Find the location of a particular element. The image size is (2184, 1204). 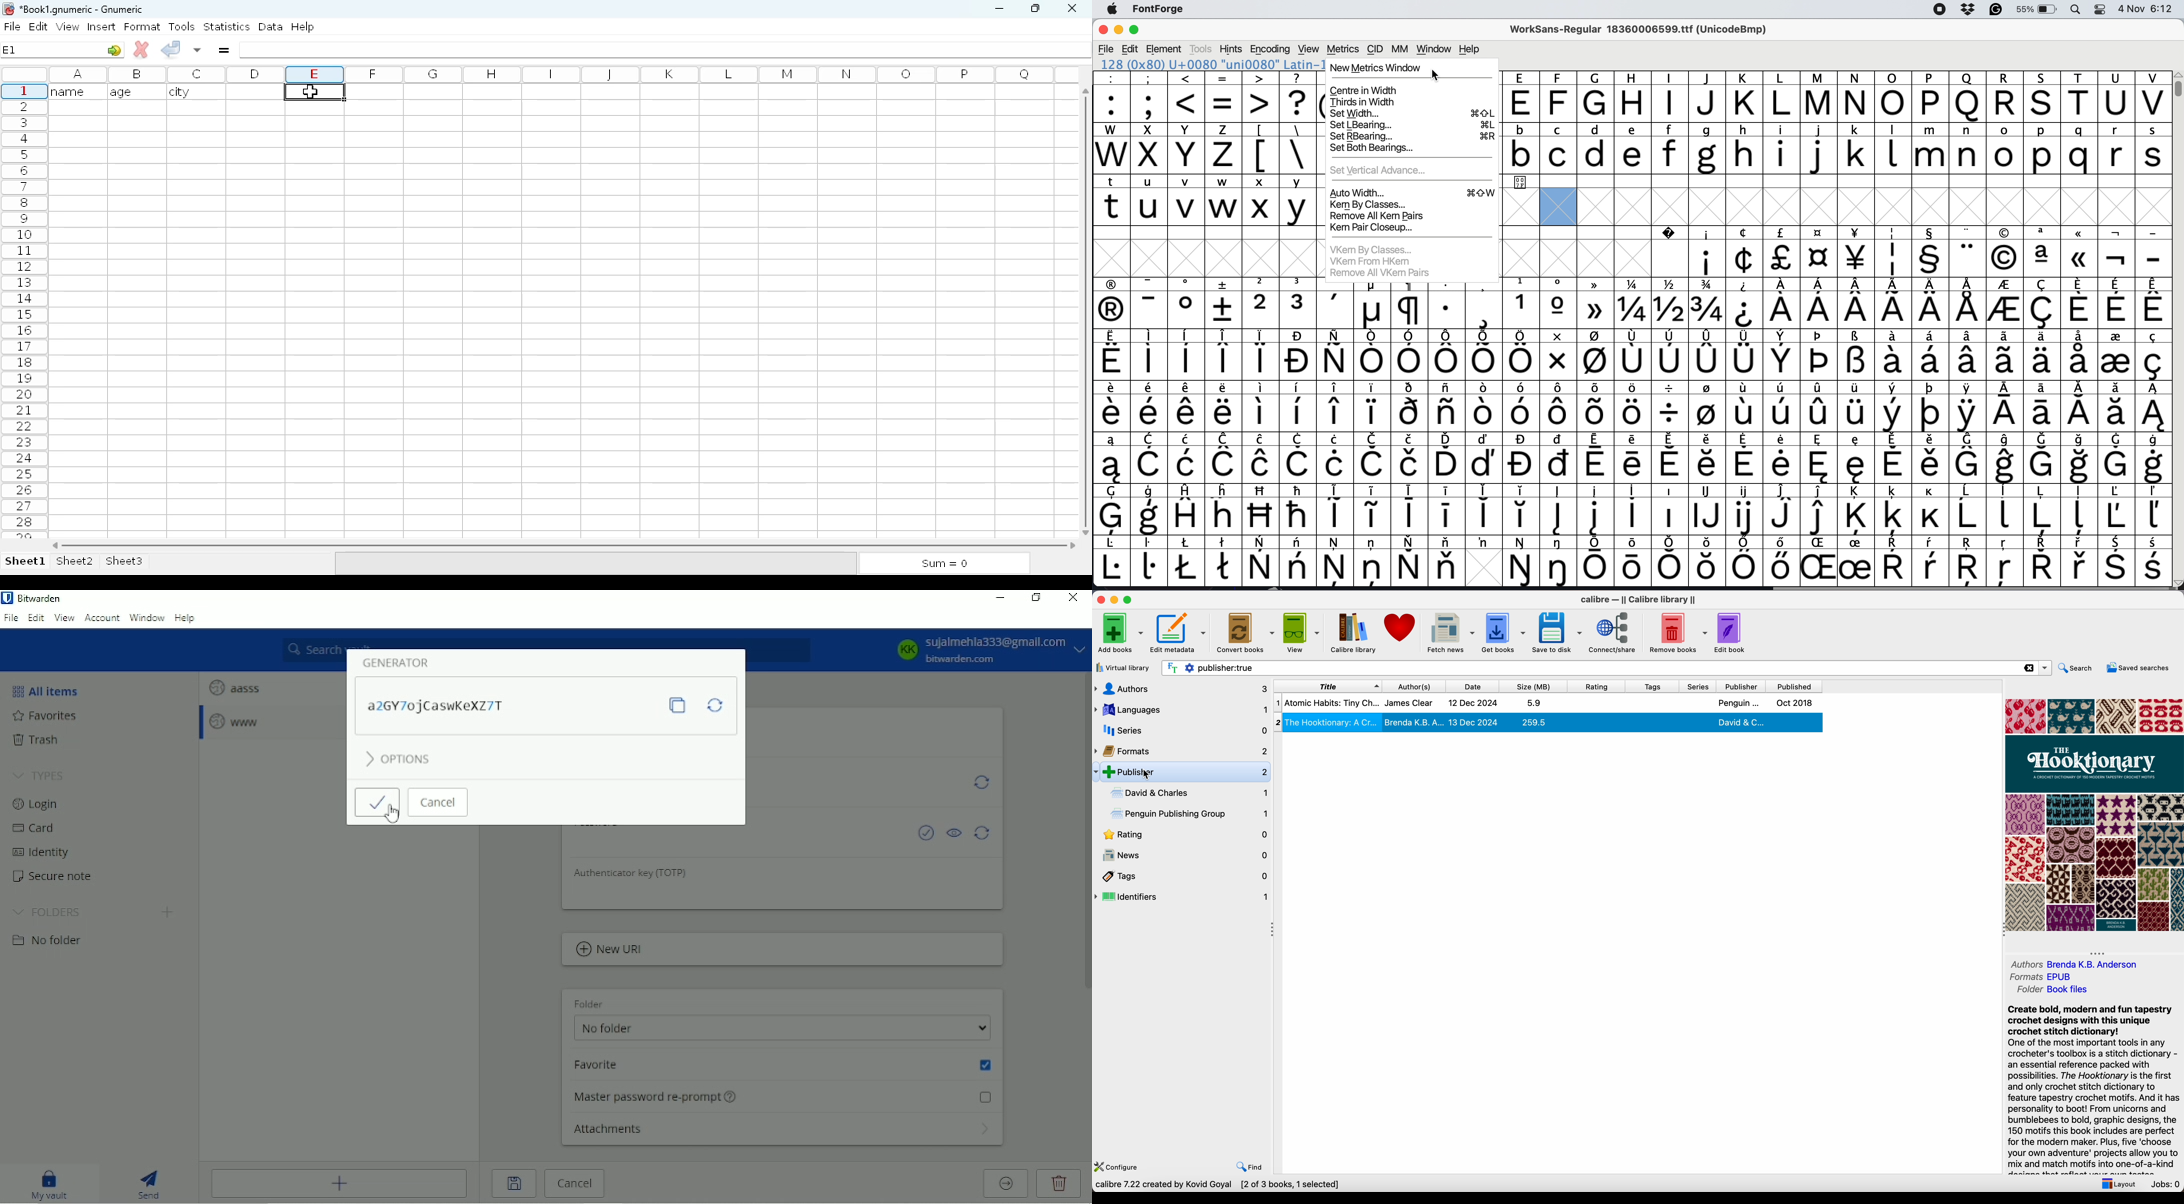

lowercase letters is located at coordinates (1835, 154).